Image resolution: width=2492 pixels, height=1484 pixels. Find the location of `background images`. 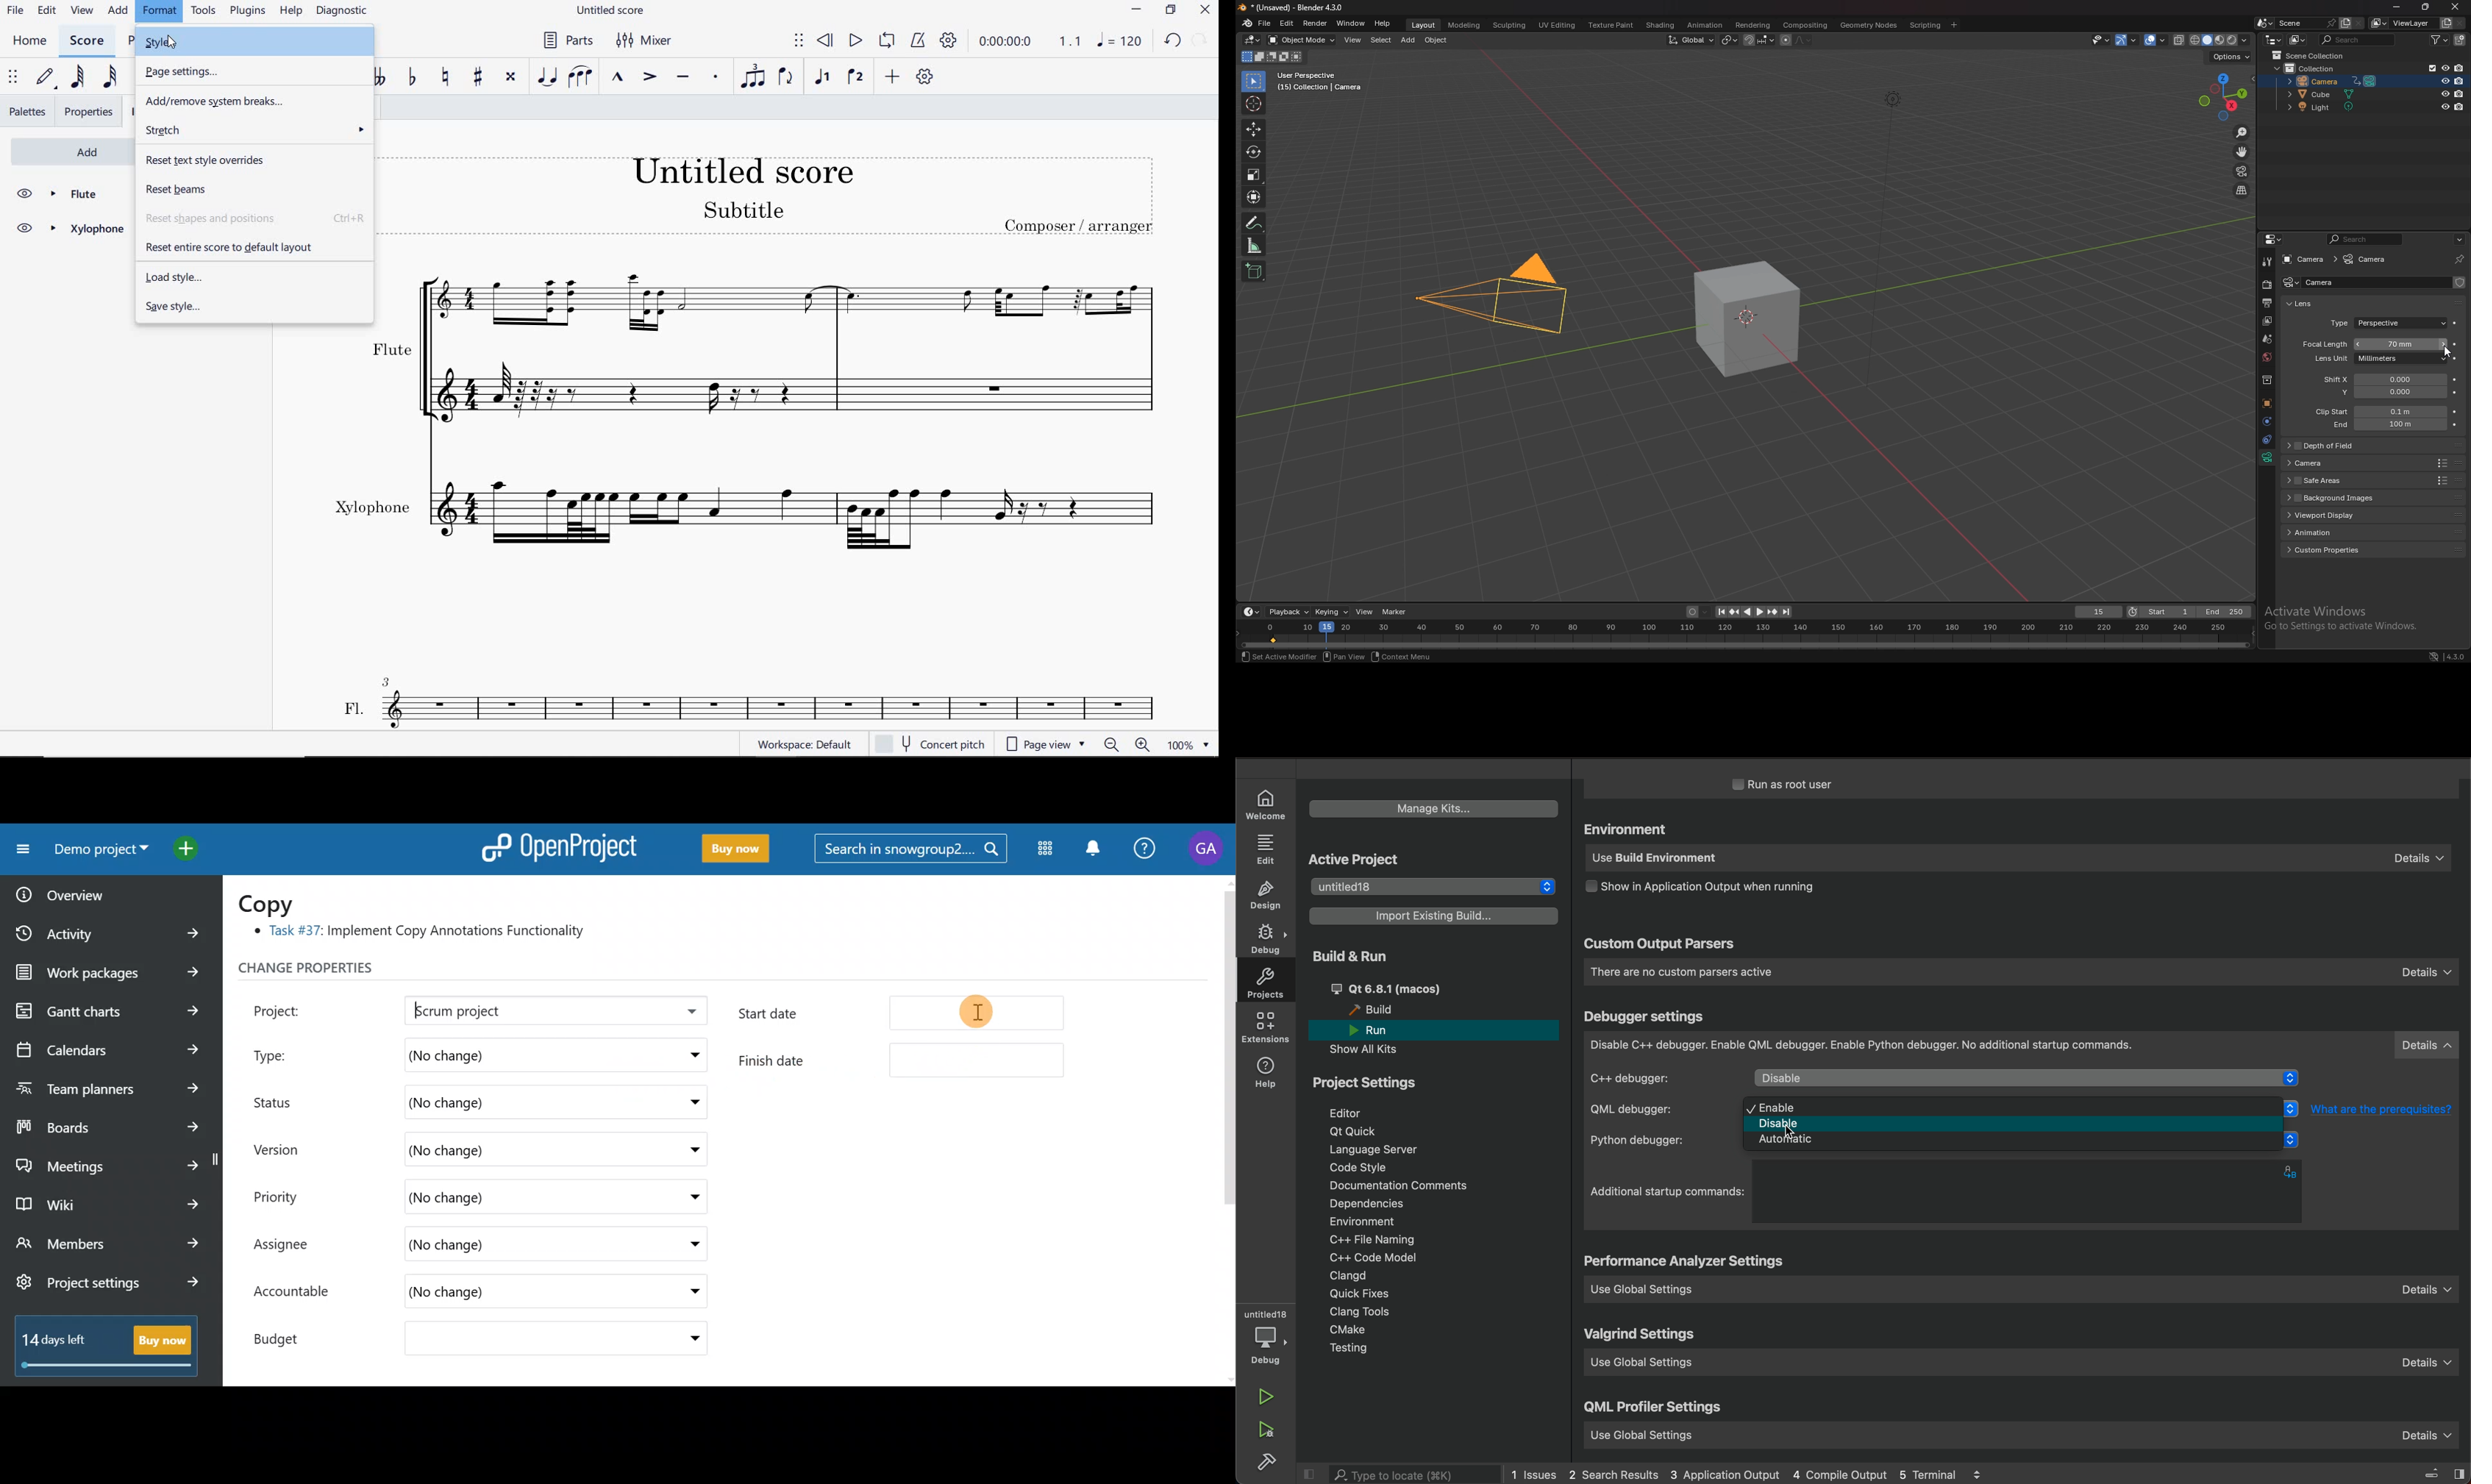

background images is located at coordinates (2339, 497).